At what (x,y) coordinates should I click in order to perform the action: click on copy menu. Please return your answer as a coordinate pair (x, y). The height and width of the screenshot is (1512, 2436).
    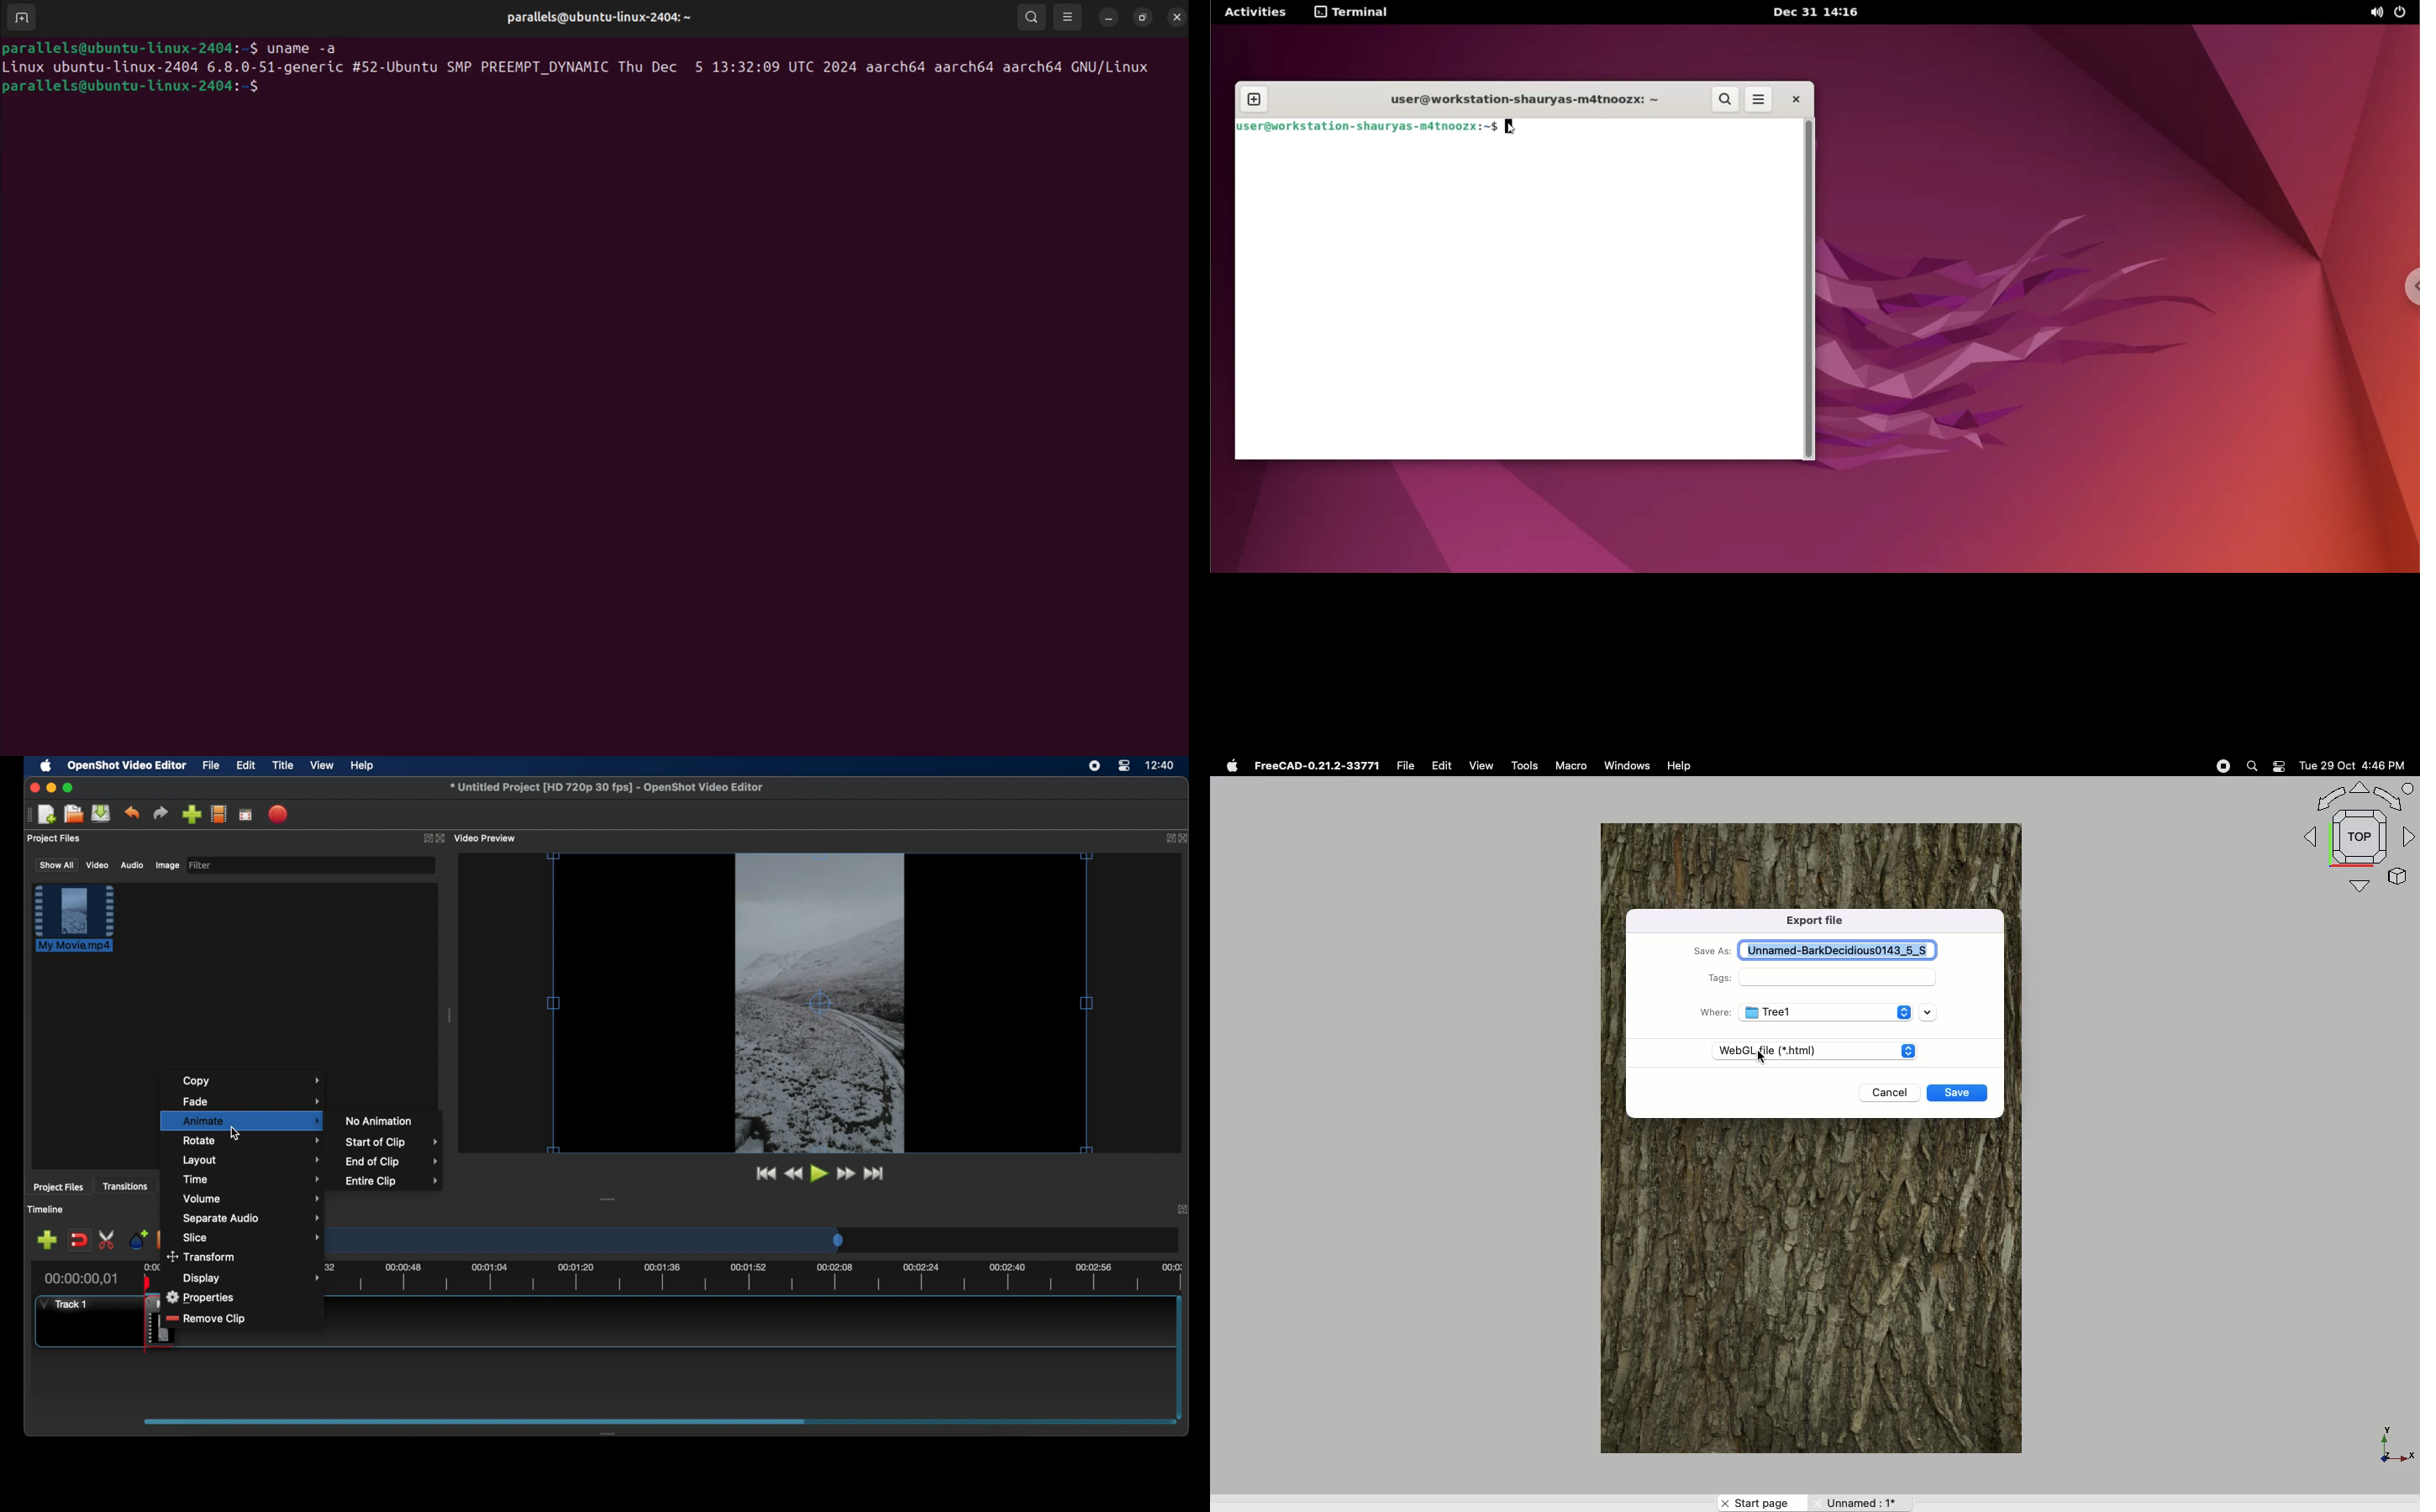
    Looking at the image, I should click on (255, 1081).